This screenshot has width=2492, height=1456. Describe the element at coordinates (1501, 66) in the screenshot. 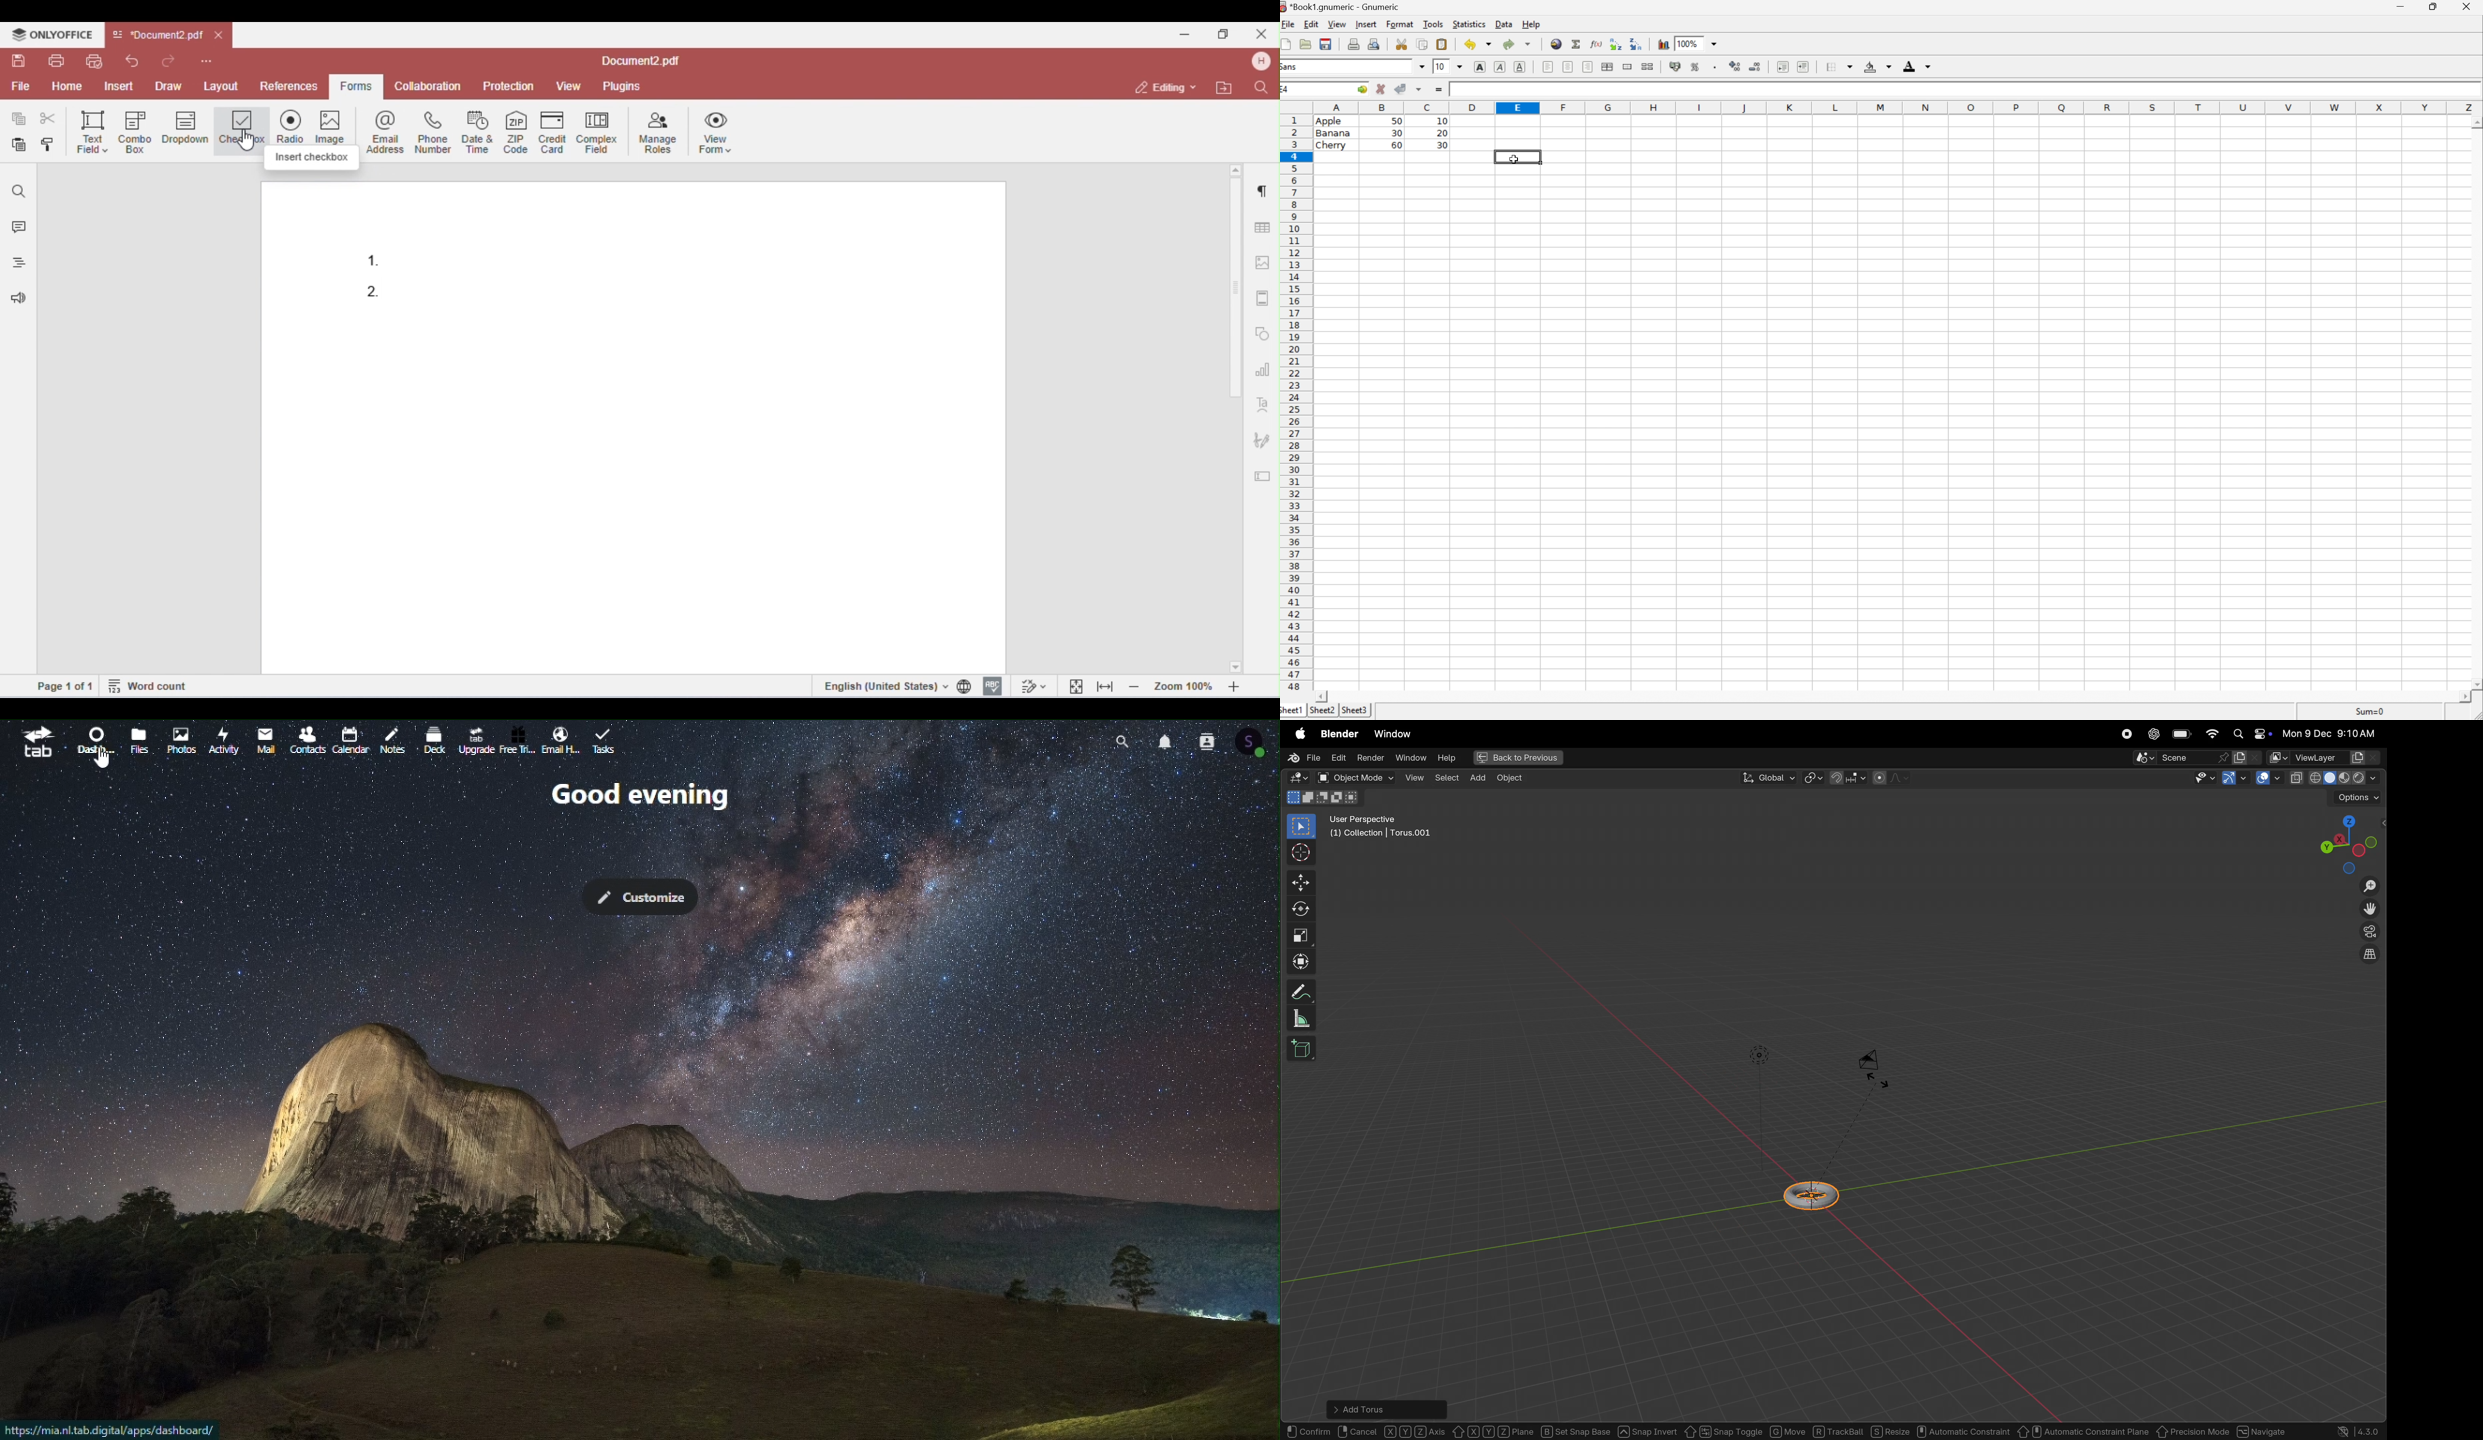

I see `italic` at that location.